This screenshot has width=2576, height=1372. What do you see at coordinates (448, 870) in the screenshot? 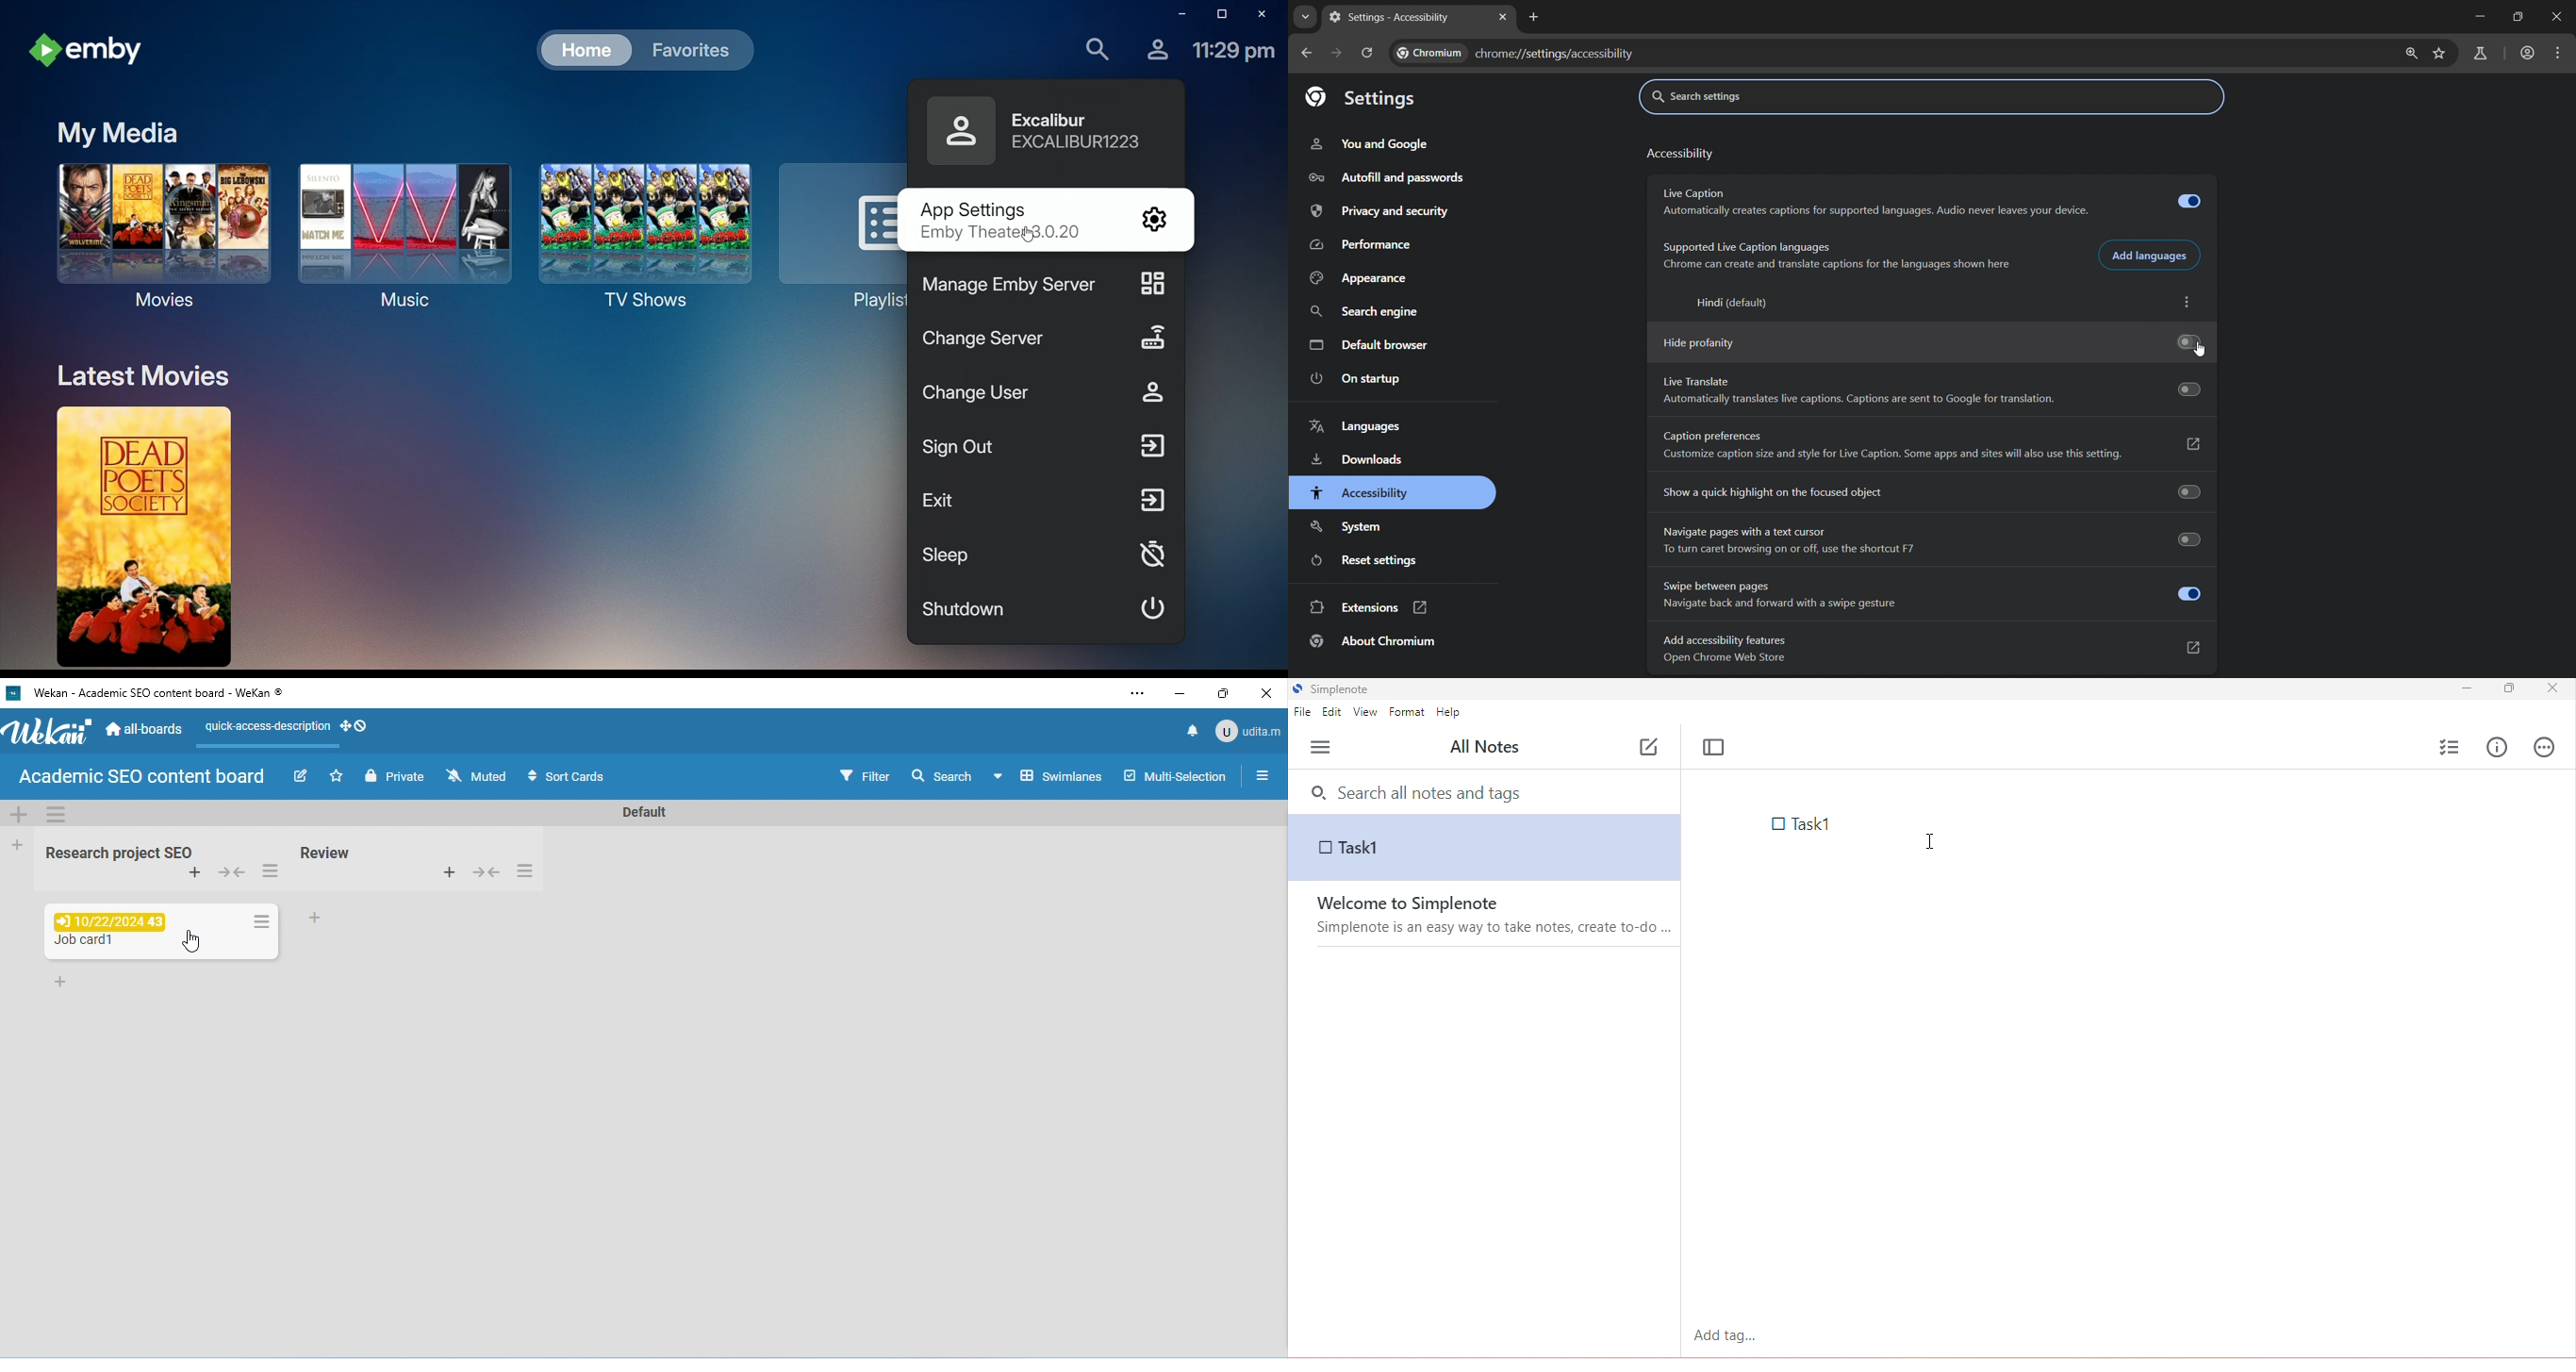
I see `add card to top of list` at bounding box center [448, 870].